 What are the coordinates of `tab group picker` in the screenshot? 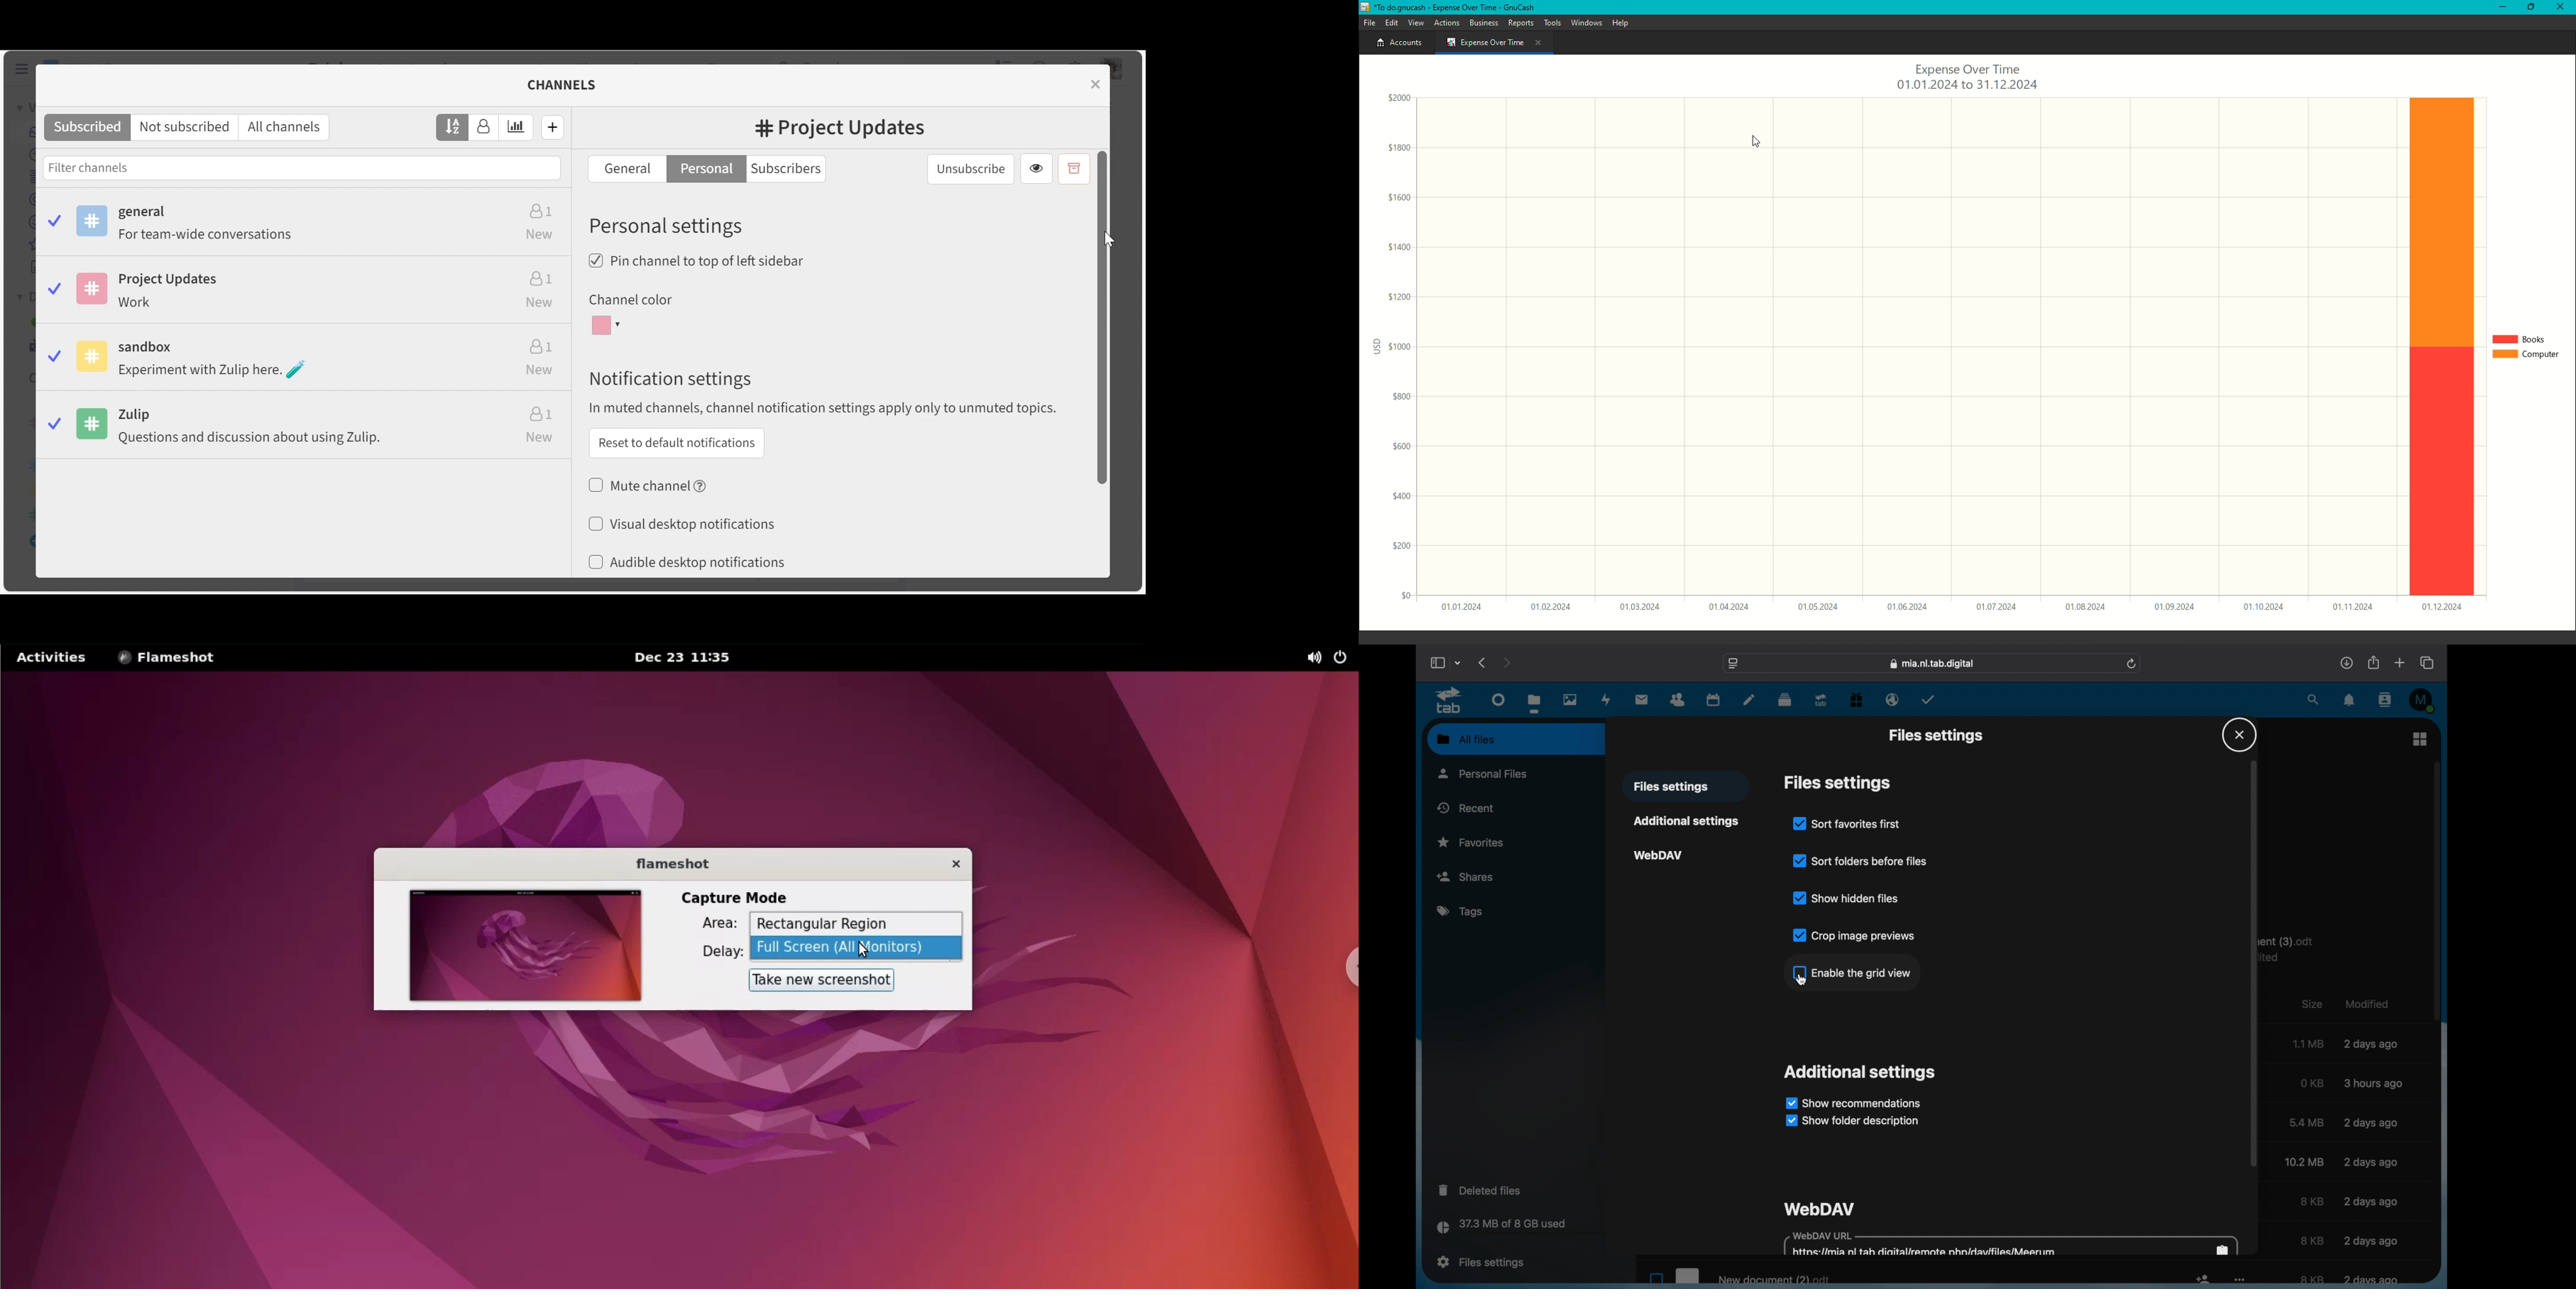 It's located at (1458, 662).